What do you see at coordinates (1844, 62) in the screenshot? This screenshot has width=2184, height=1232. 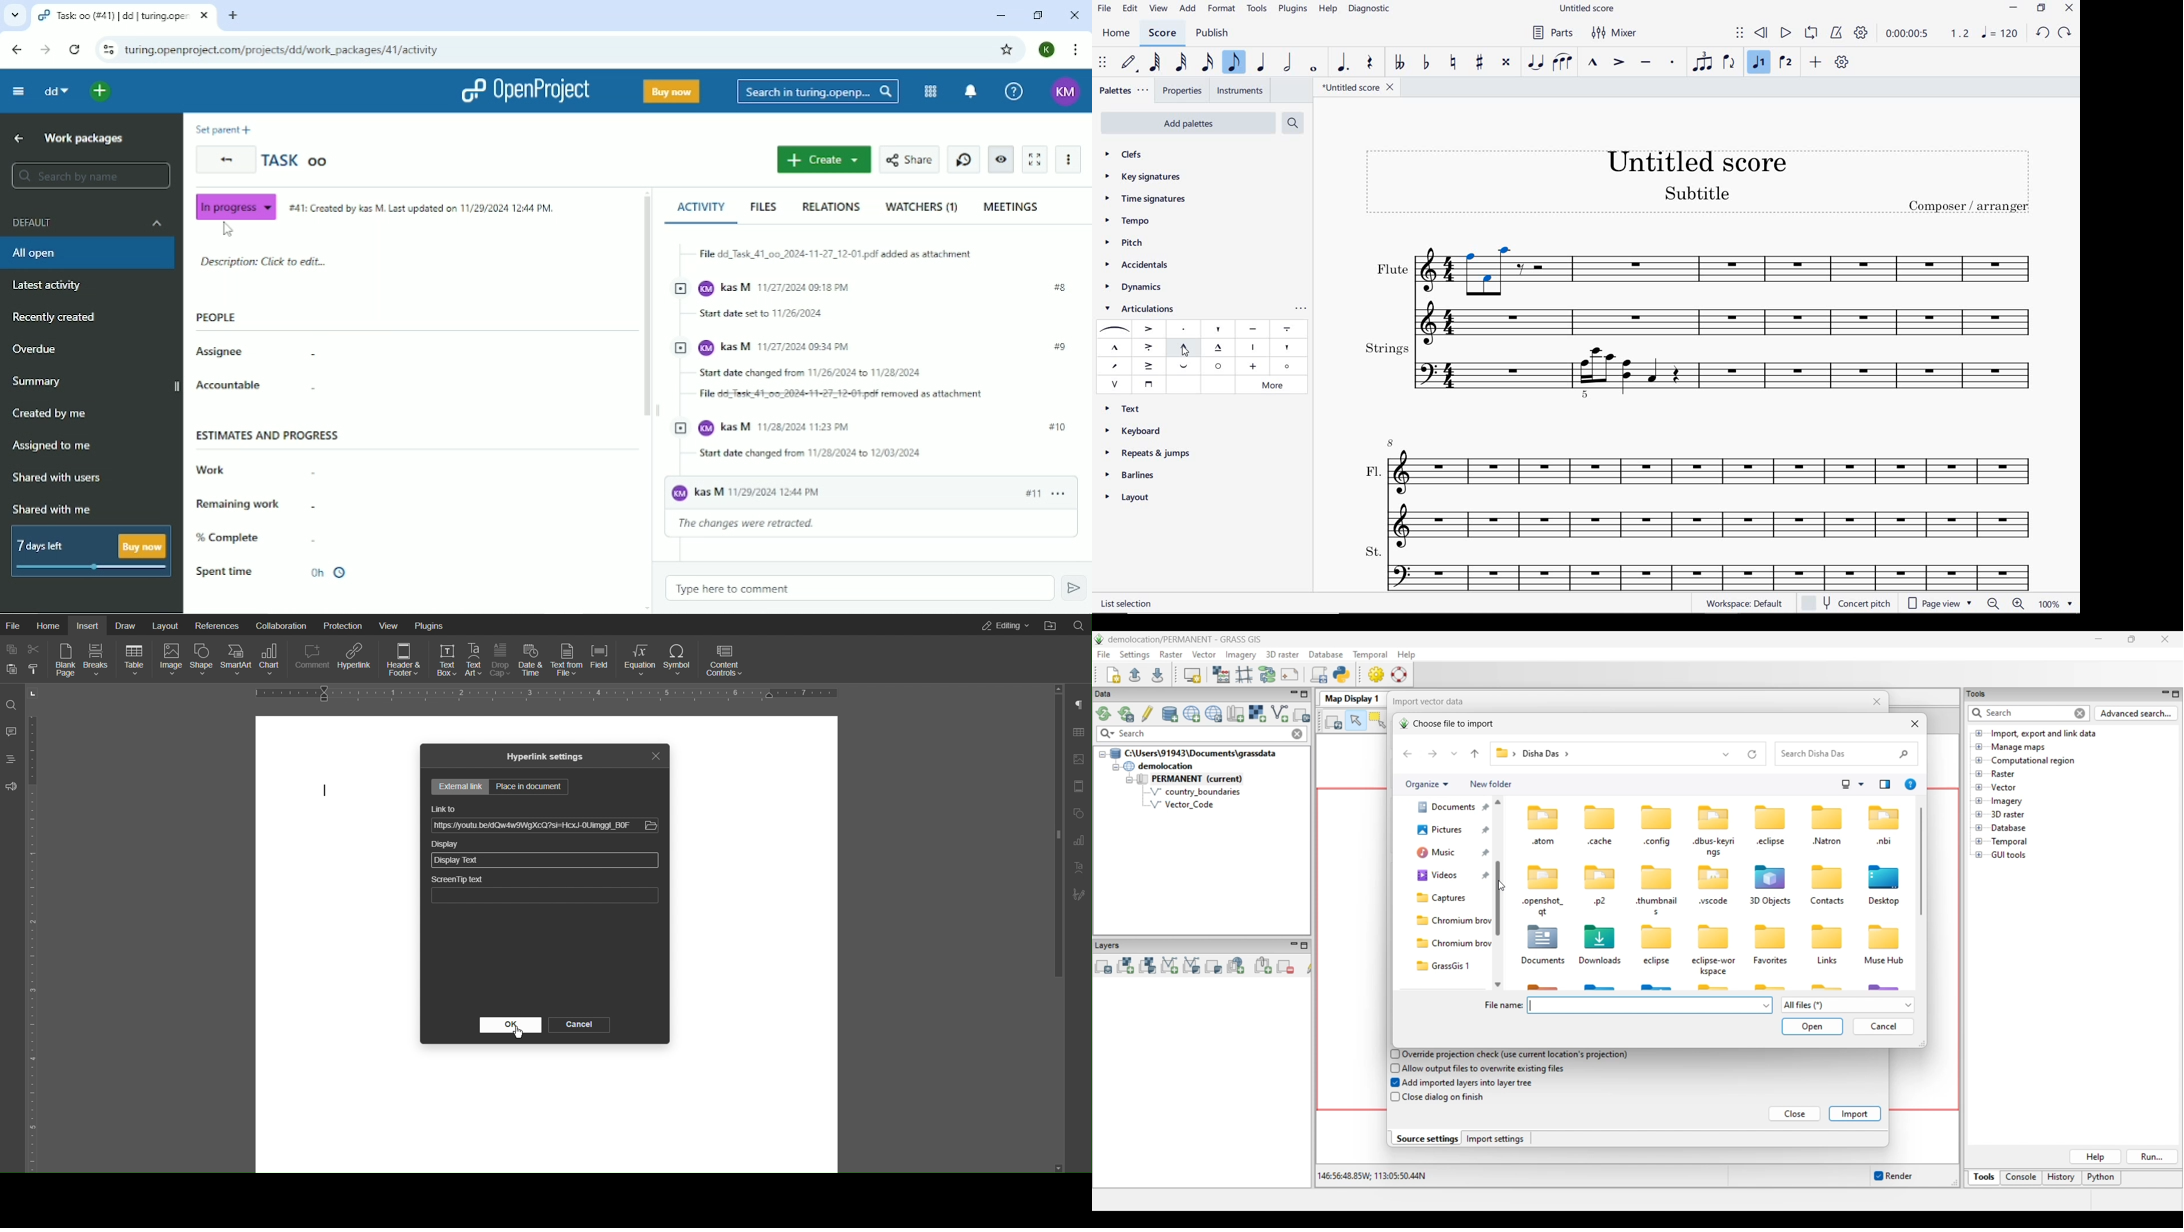 I see `CUSTOMIZE TOOLBAR` at bounding box center [1844, 62].